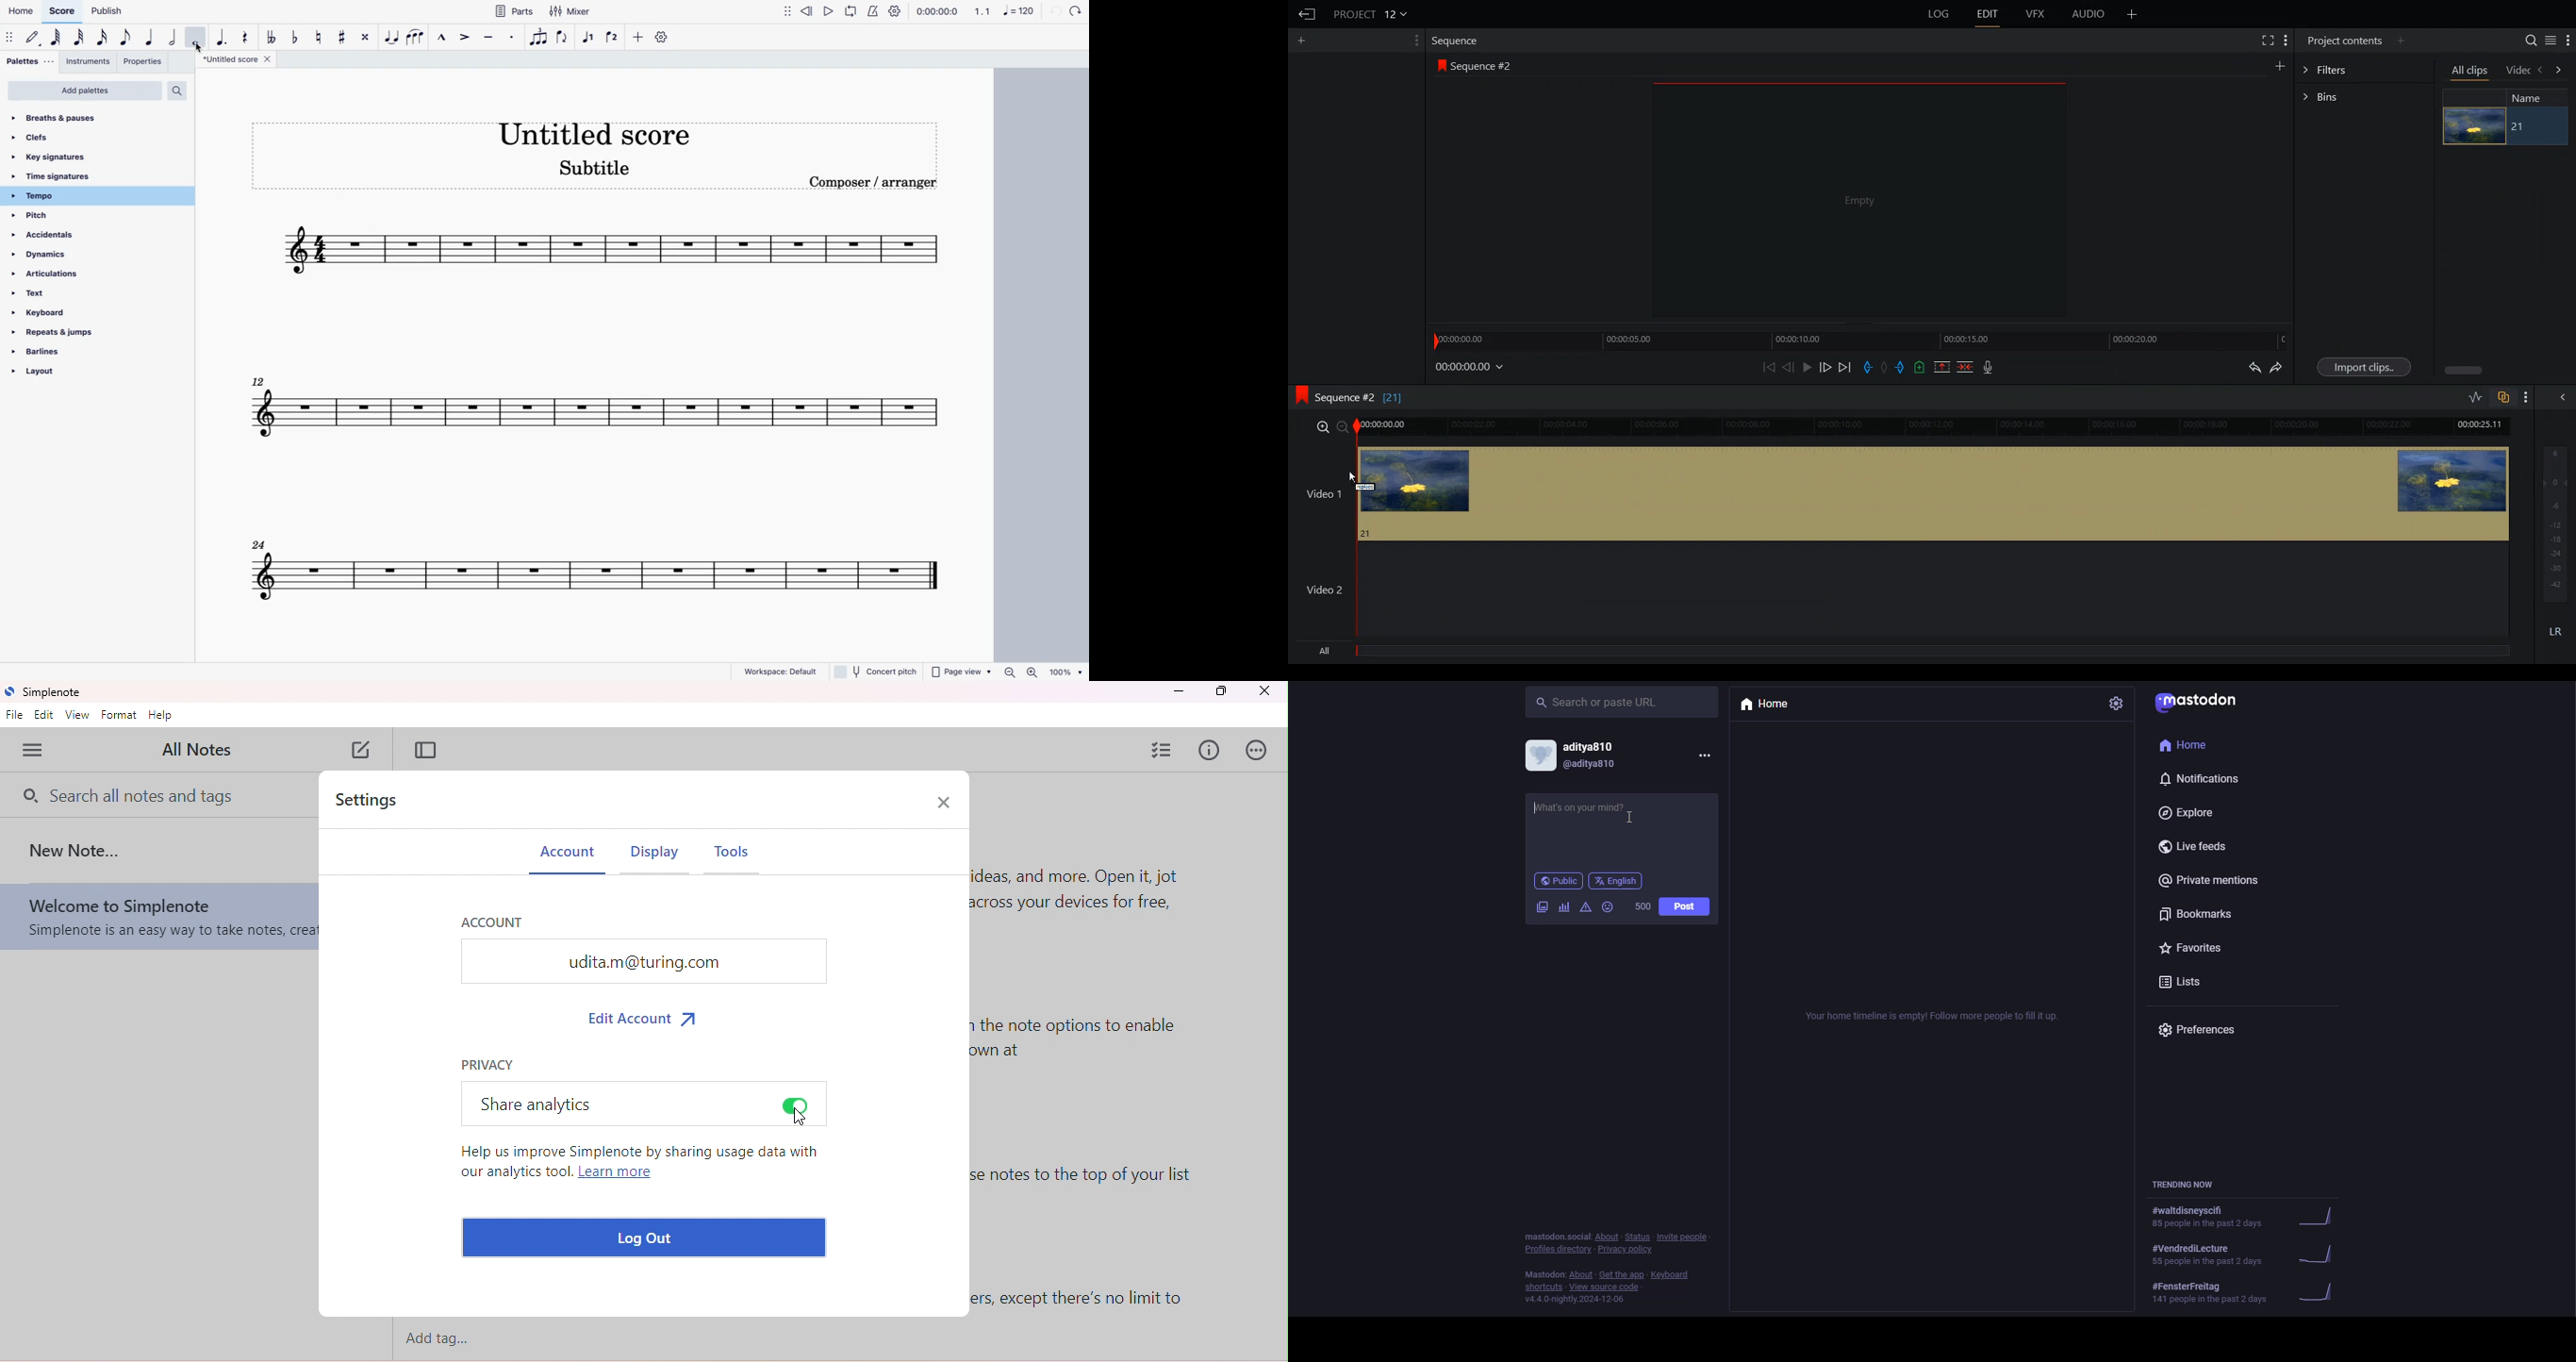  What do you see at coordinates (464, 37) in the screenshot?
I see `accent` at bounding box center [464, 37].